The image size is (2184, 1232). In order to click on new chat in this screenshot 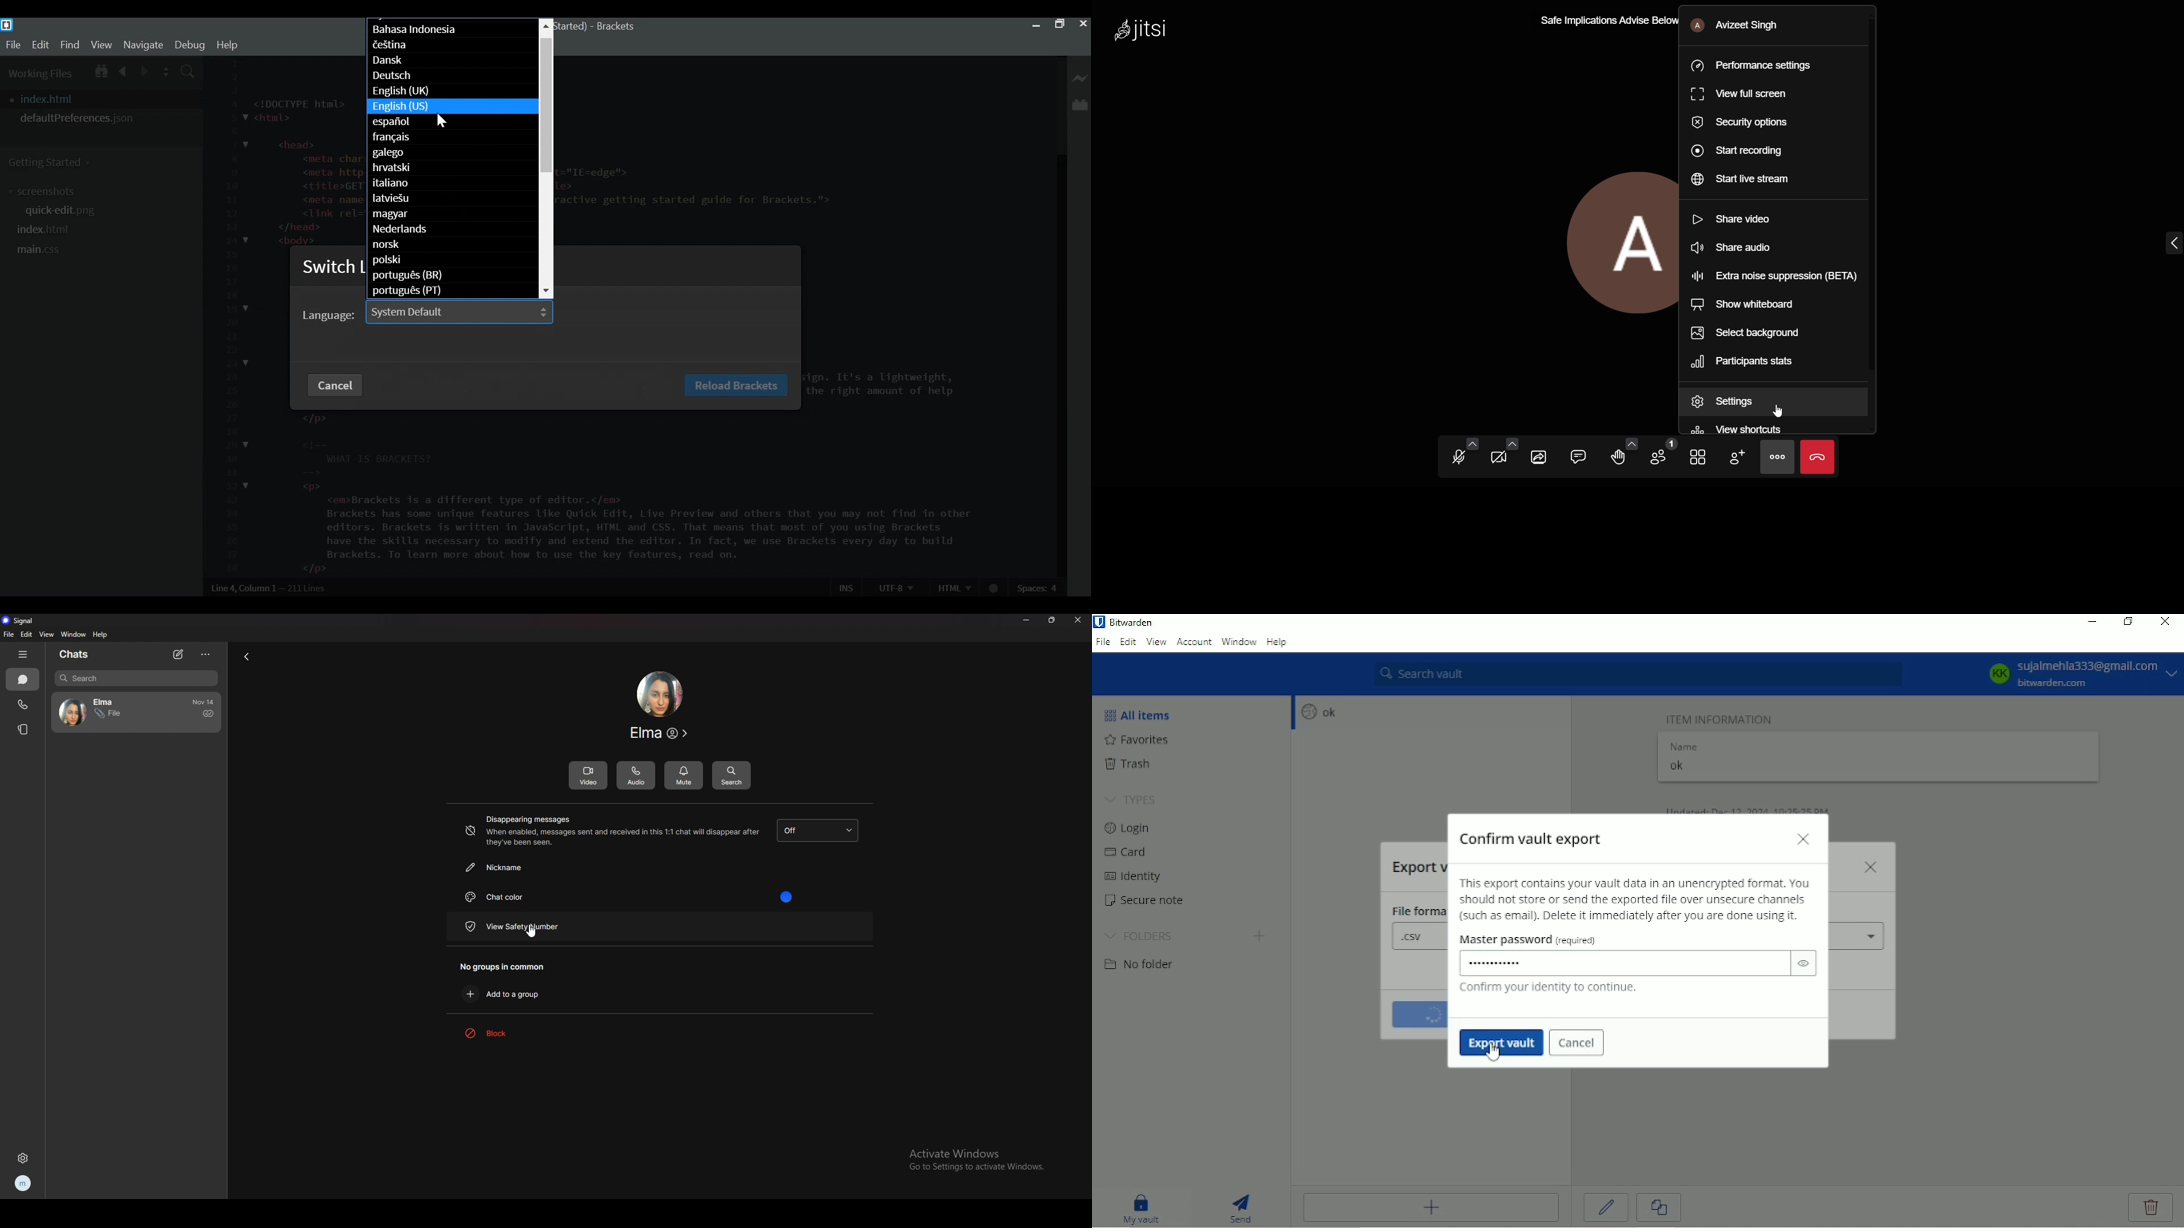, I will do `click(180, 654)`.